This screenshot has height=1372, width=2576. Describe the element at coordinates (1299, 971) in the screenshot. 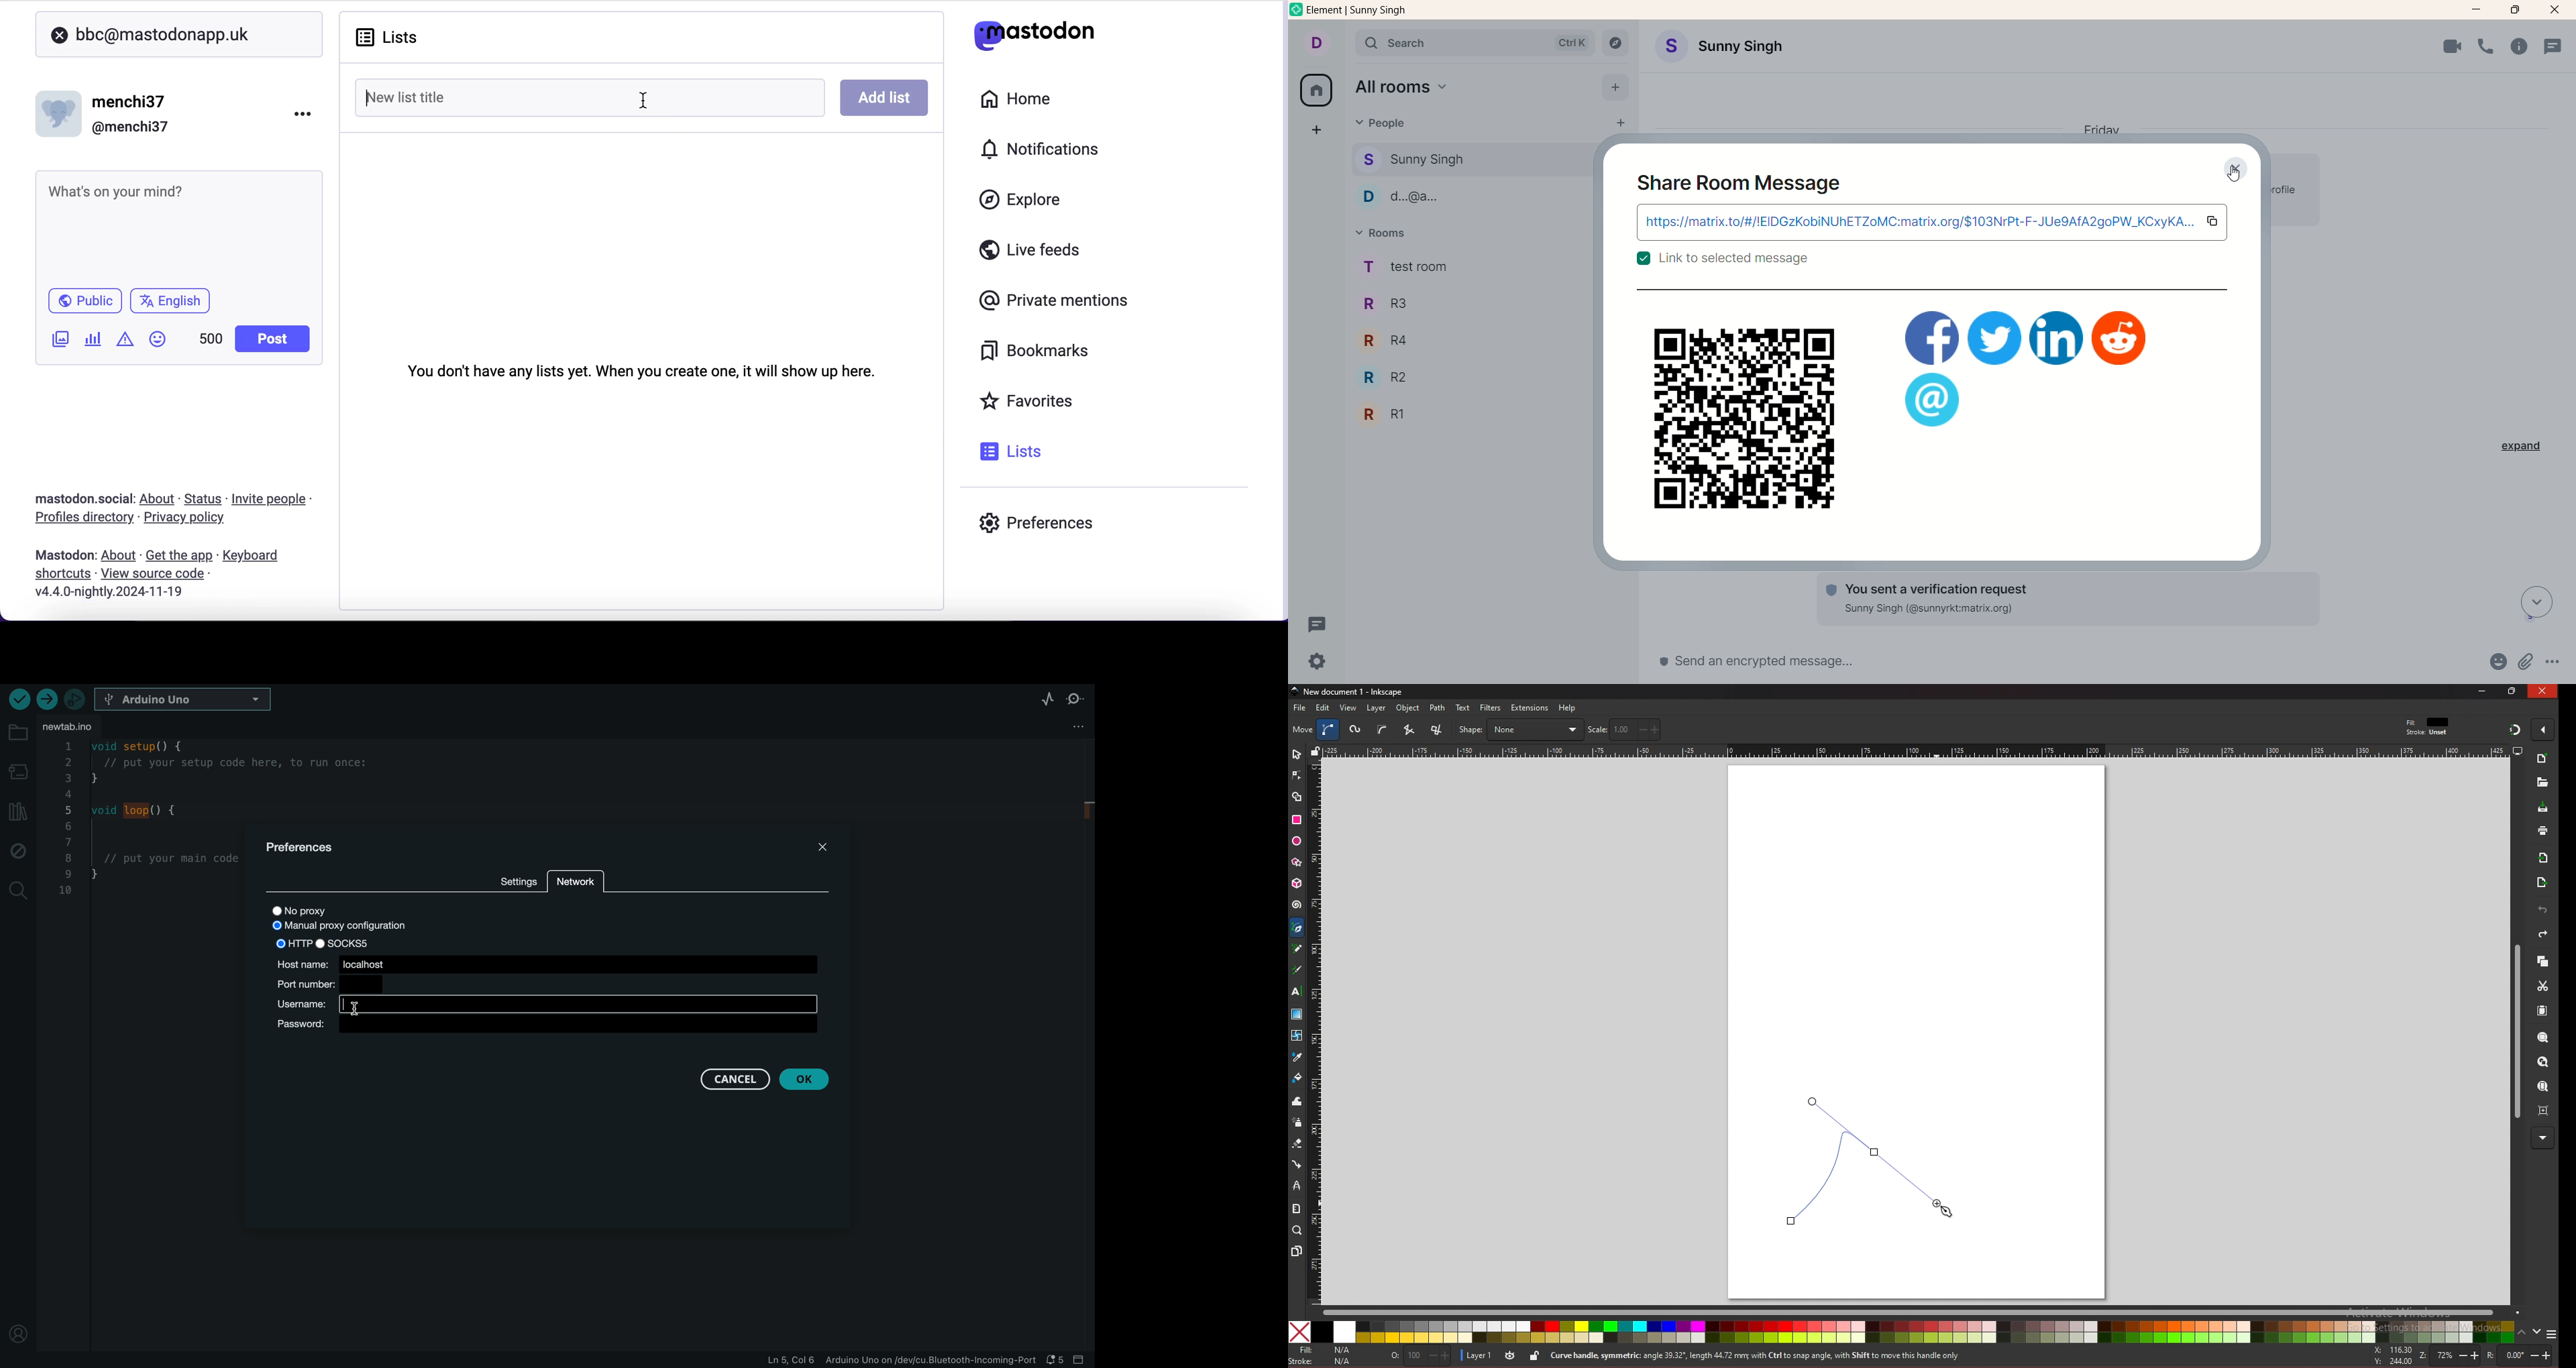

I see `calligraphy` at that location.